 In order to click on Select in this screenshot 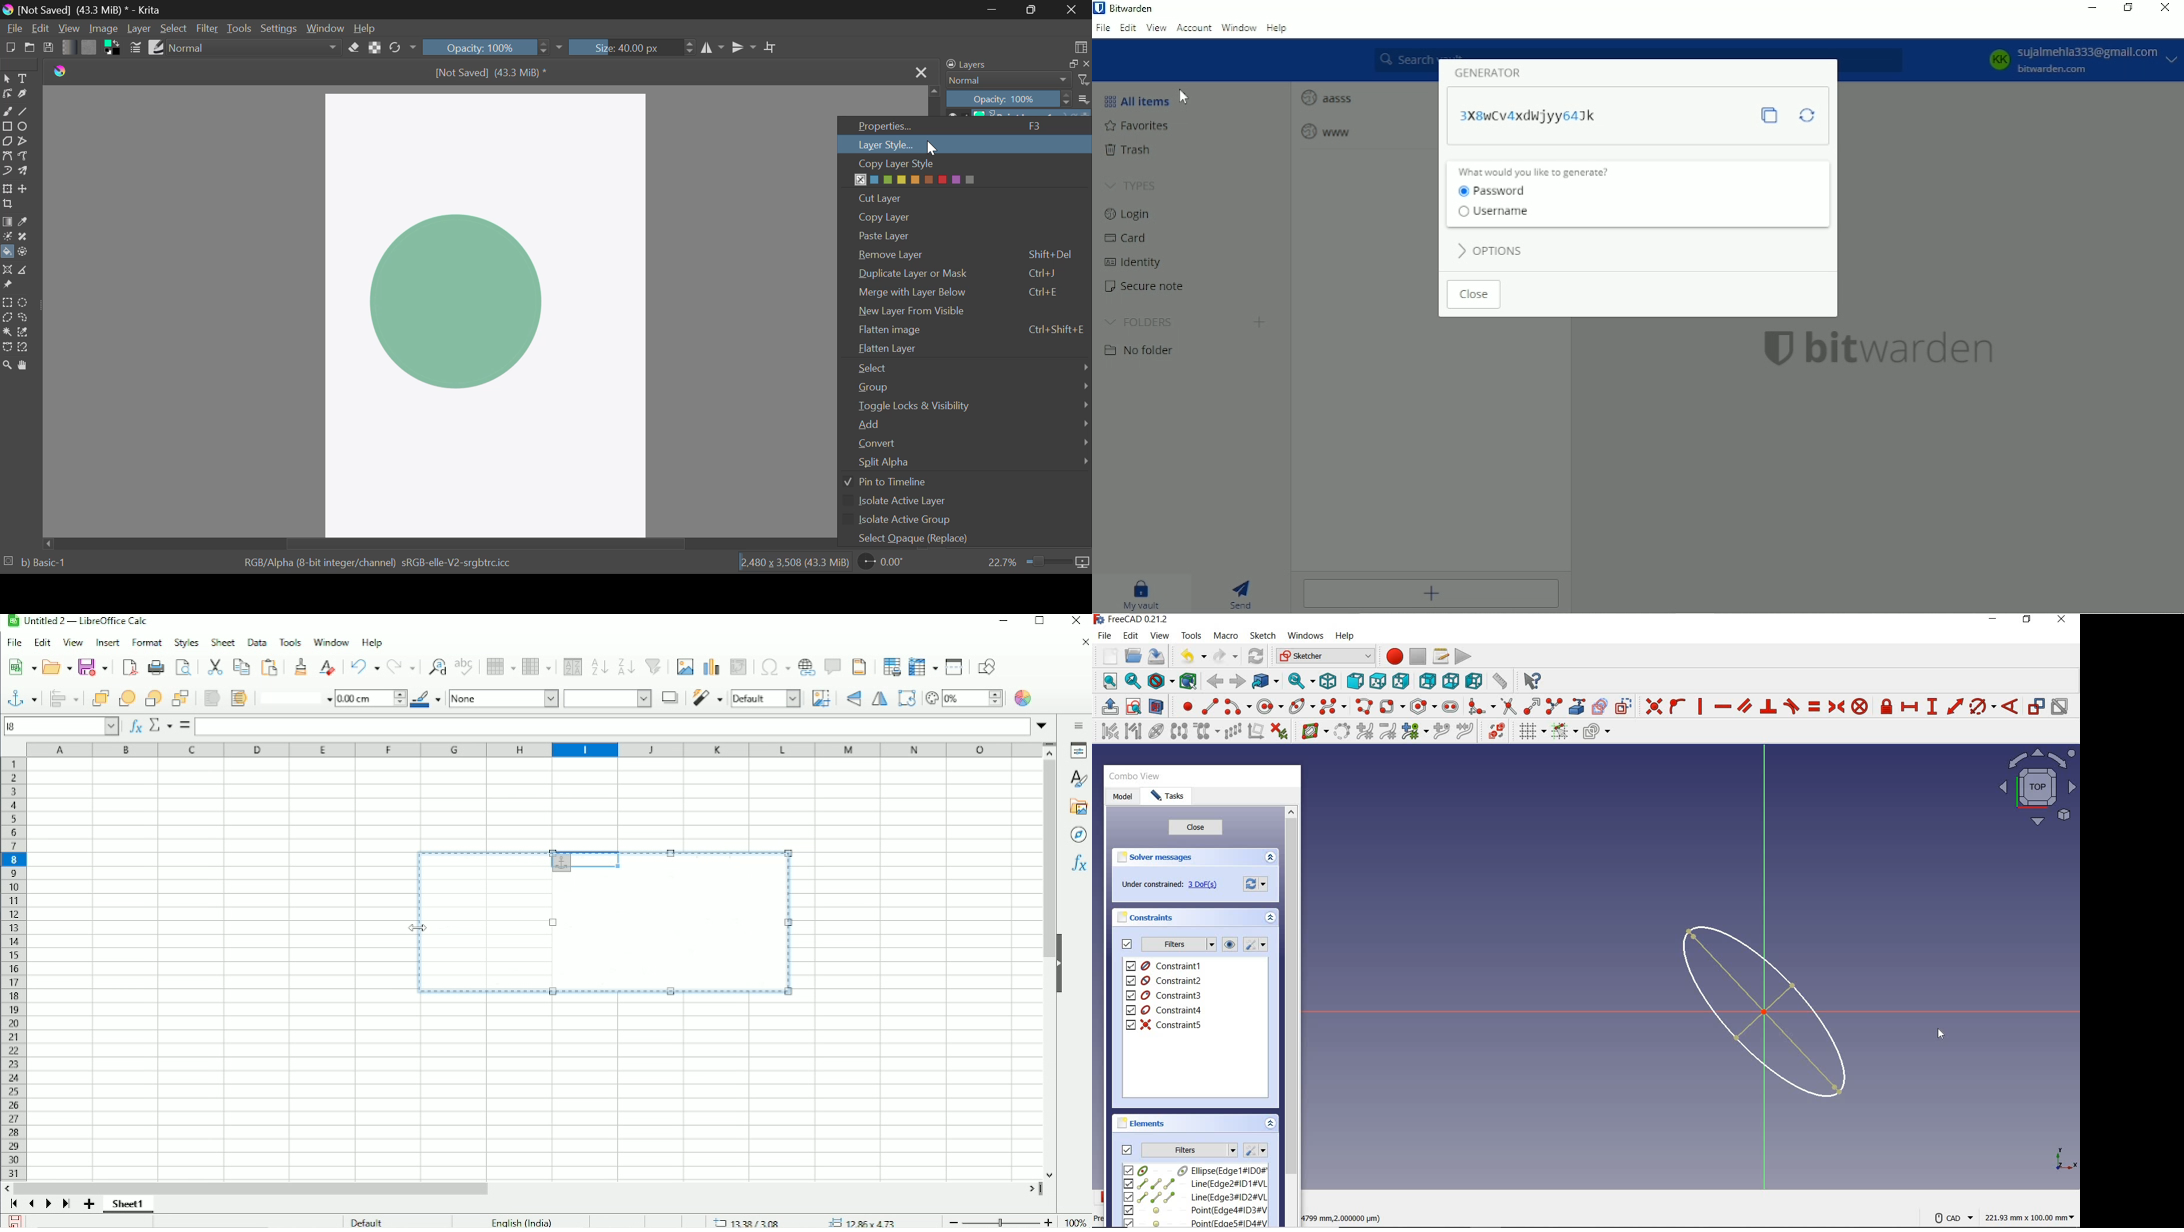, I will do `click(174, 28)`.